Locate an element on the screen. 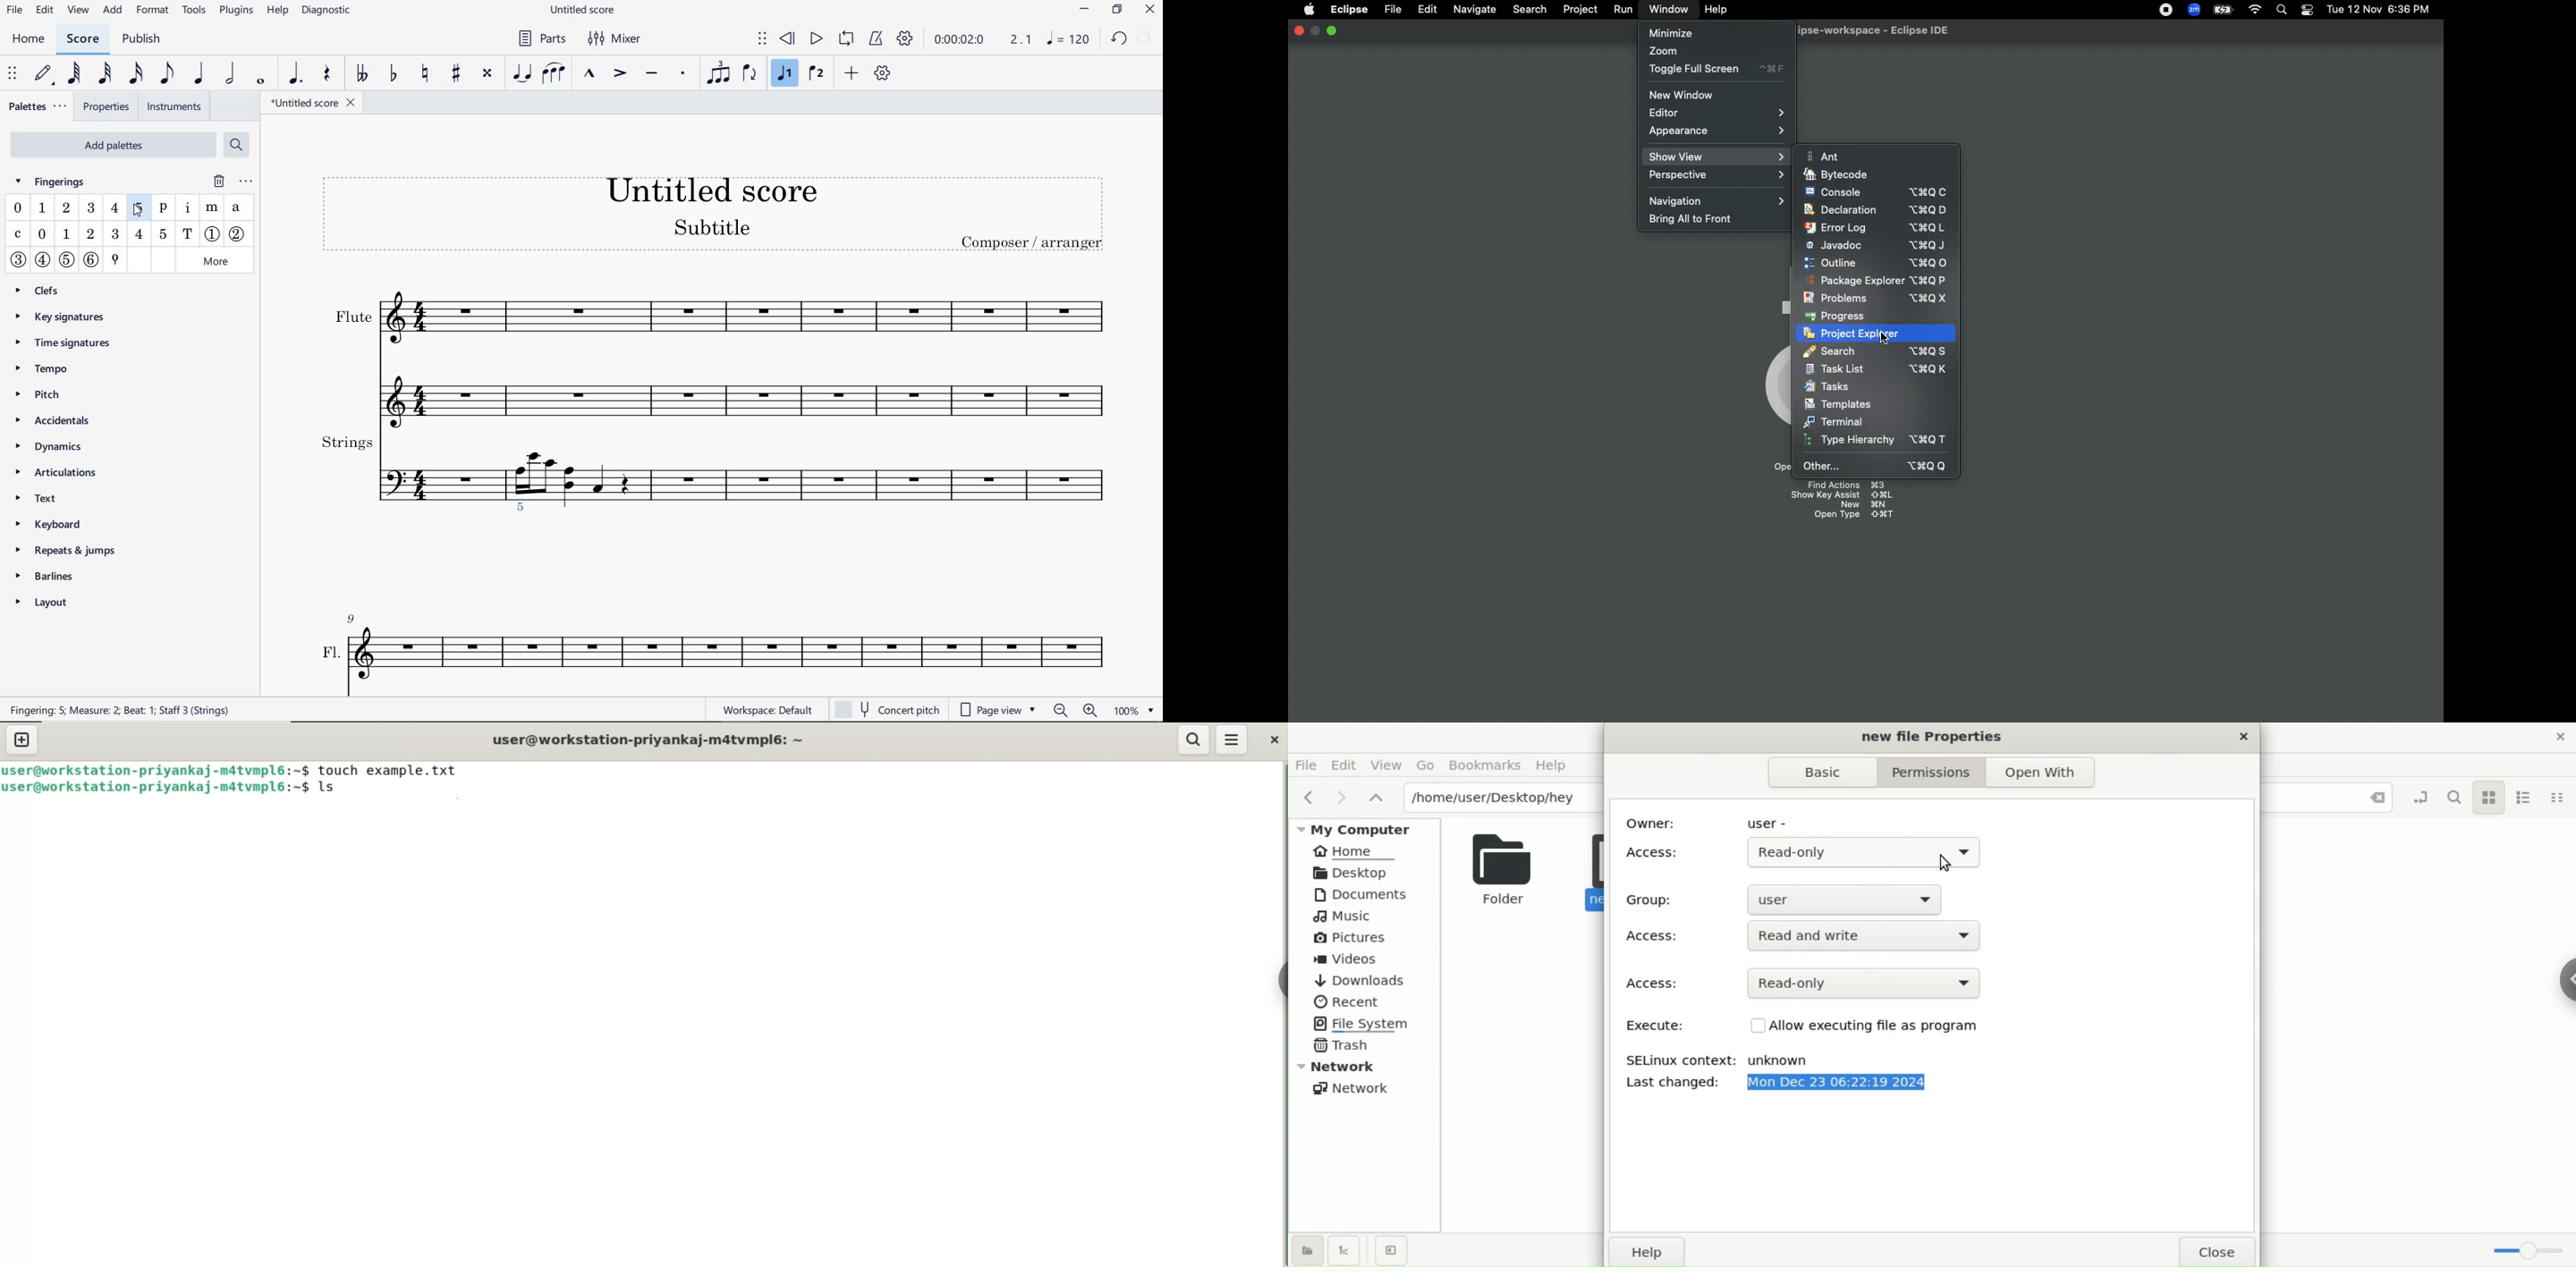 The height and width of the screenshot is (1288, 2576). palettes is located at coordinates (39, 107).